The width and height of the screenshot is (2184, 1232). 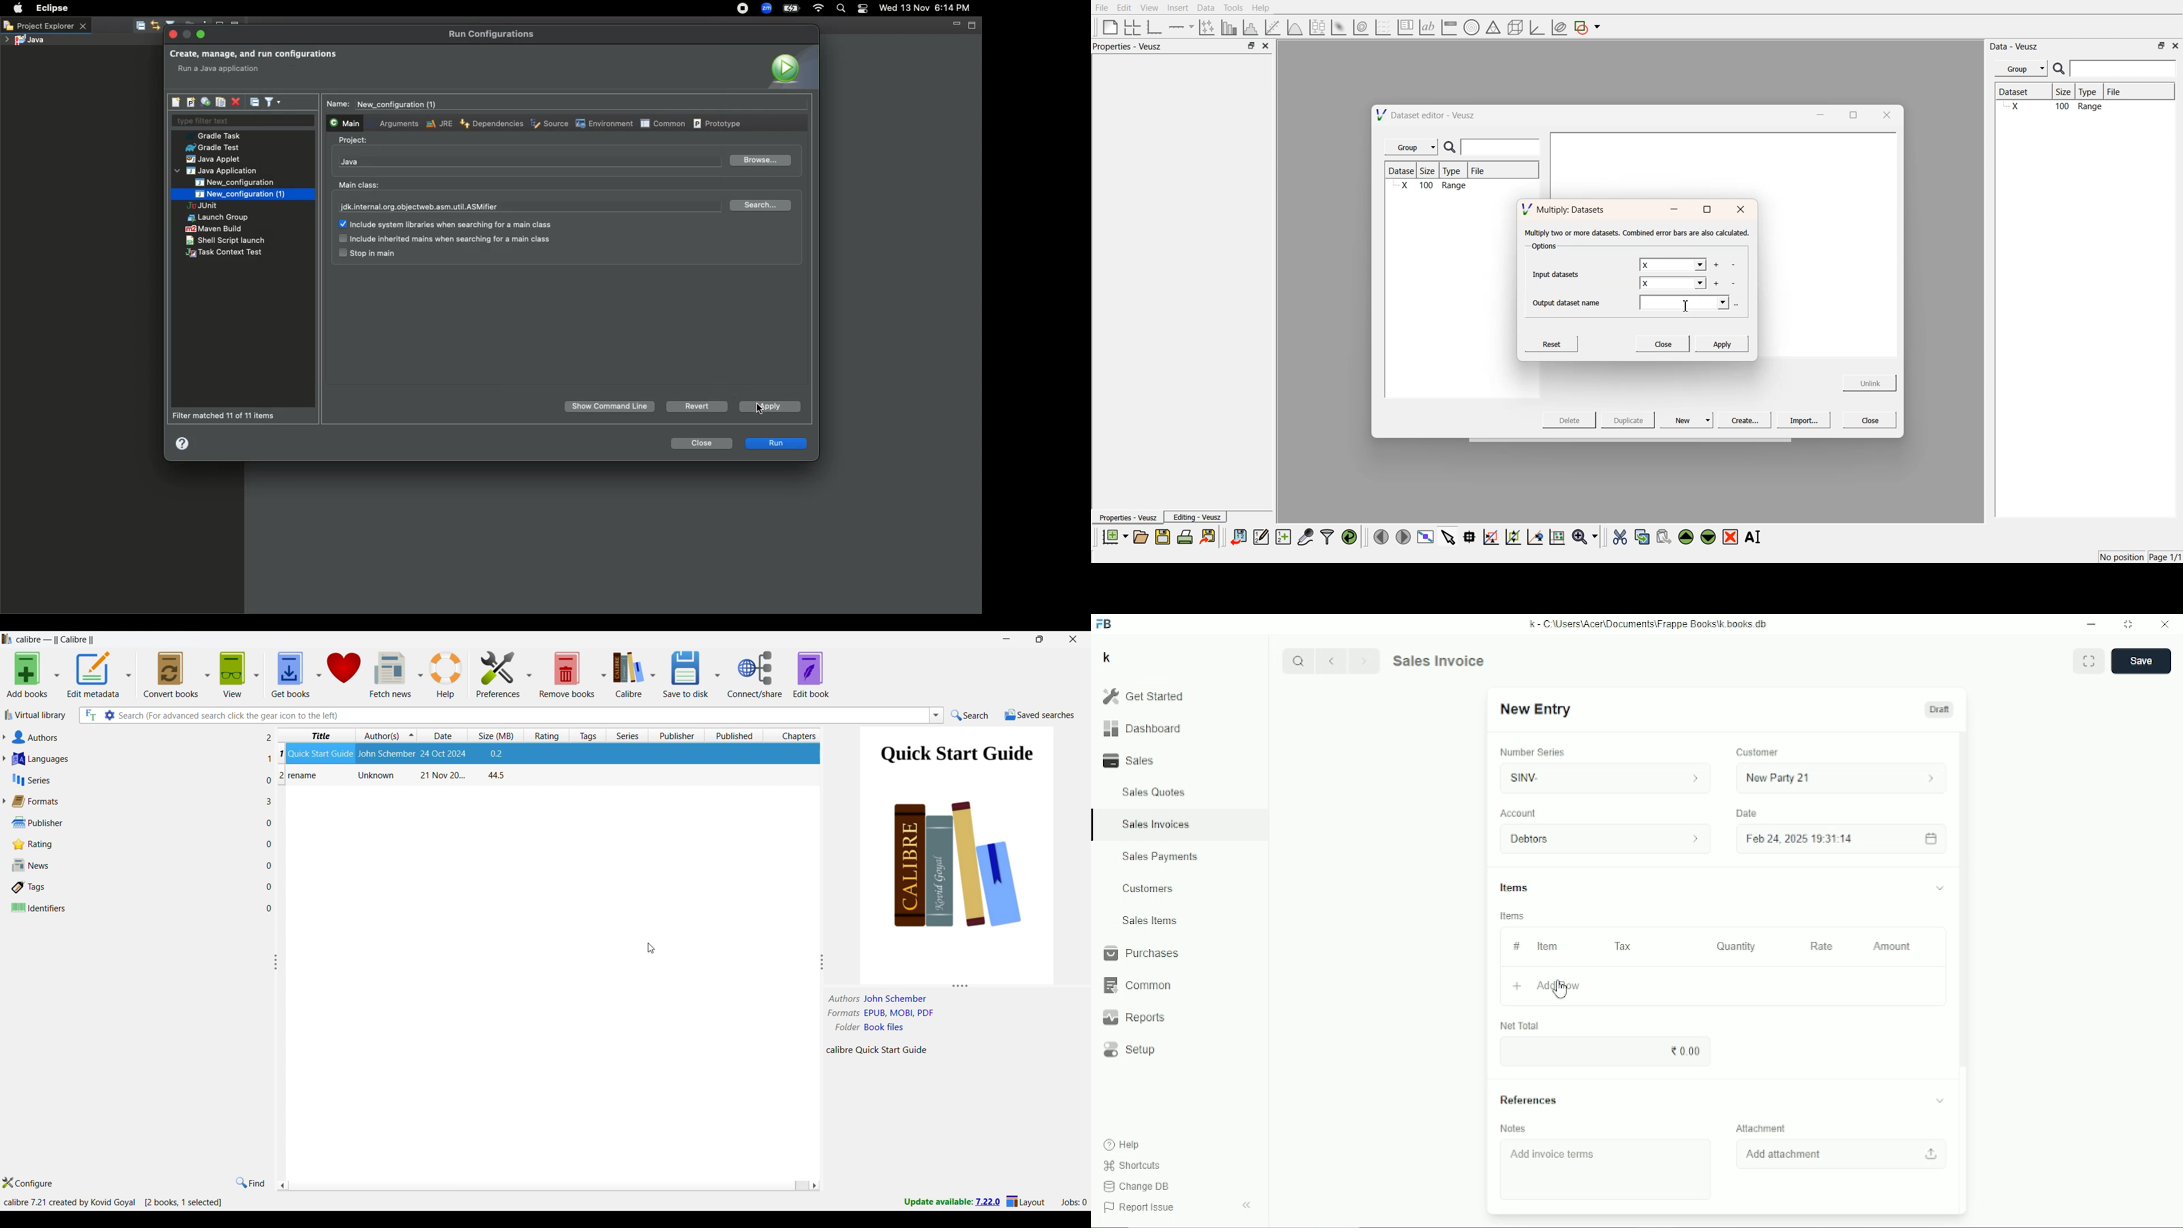 I want to click on copy the selected widgets, so click(x=1642, y=536).